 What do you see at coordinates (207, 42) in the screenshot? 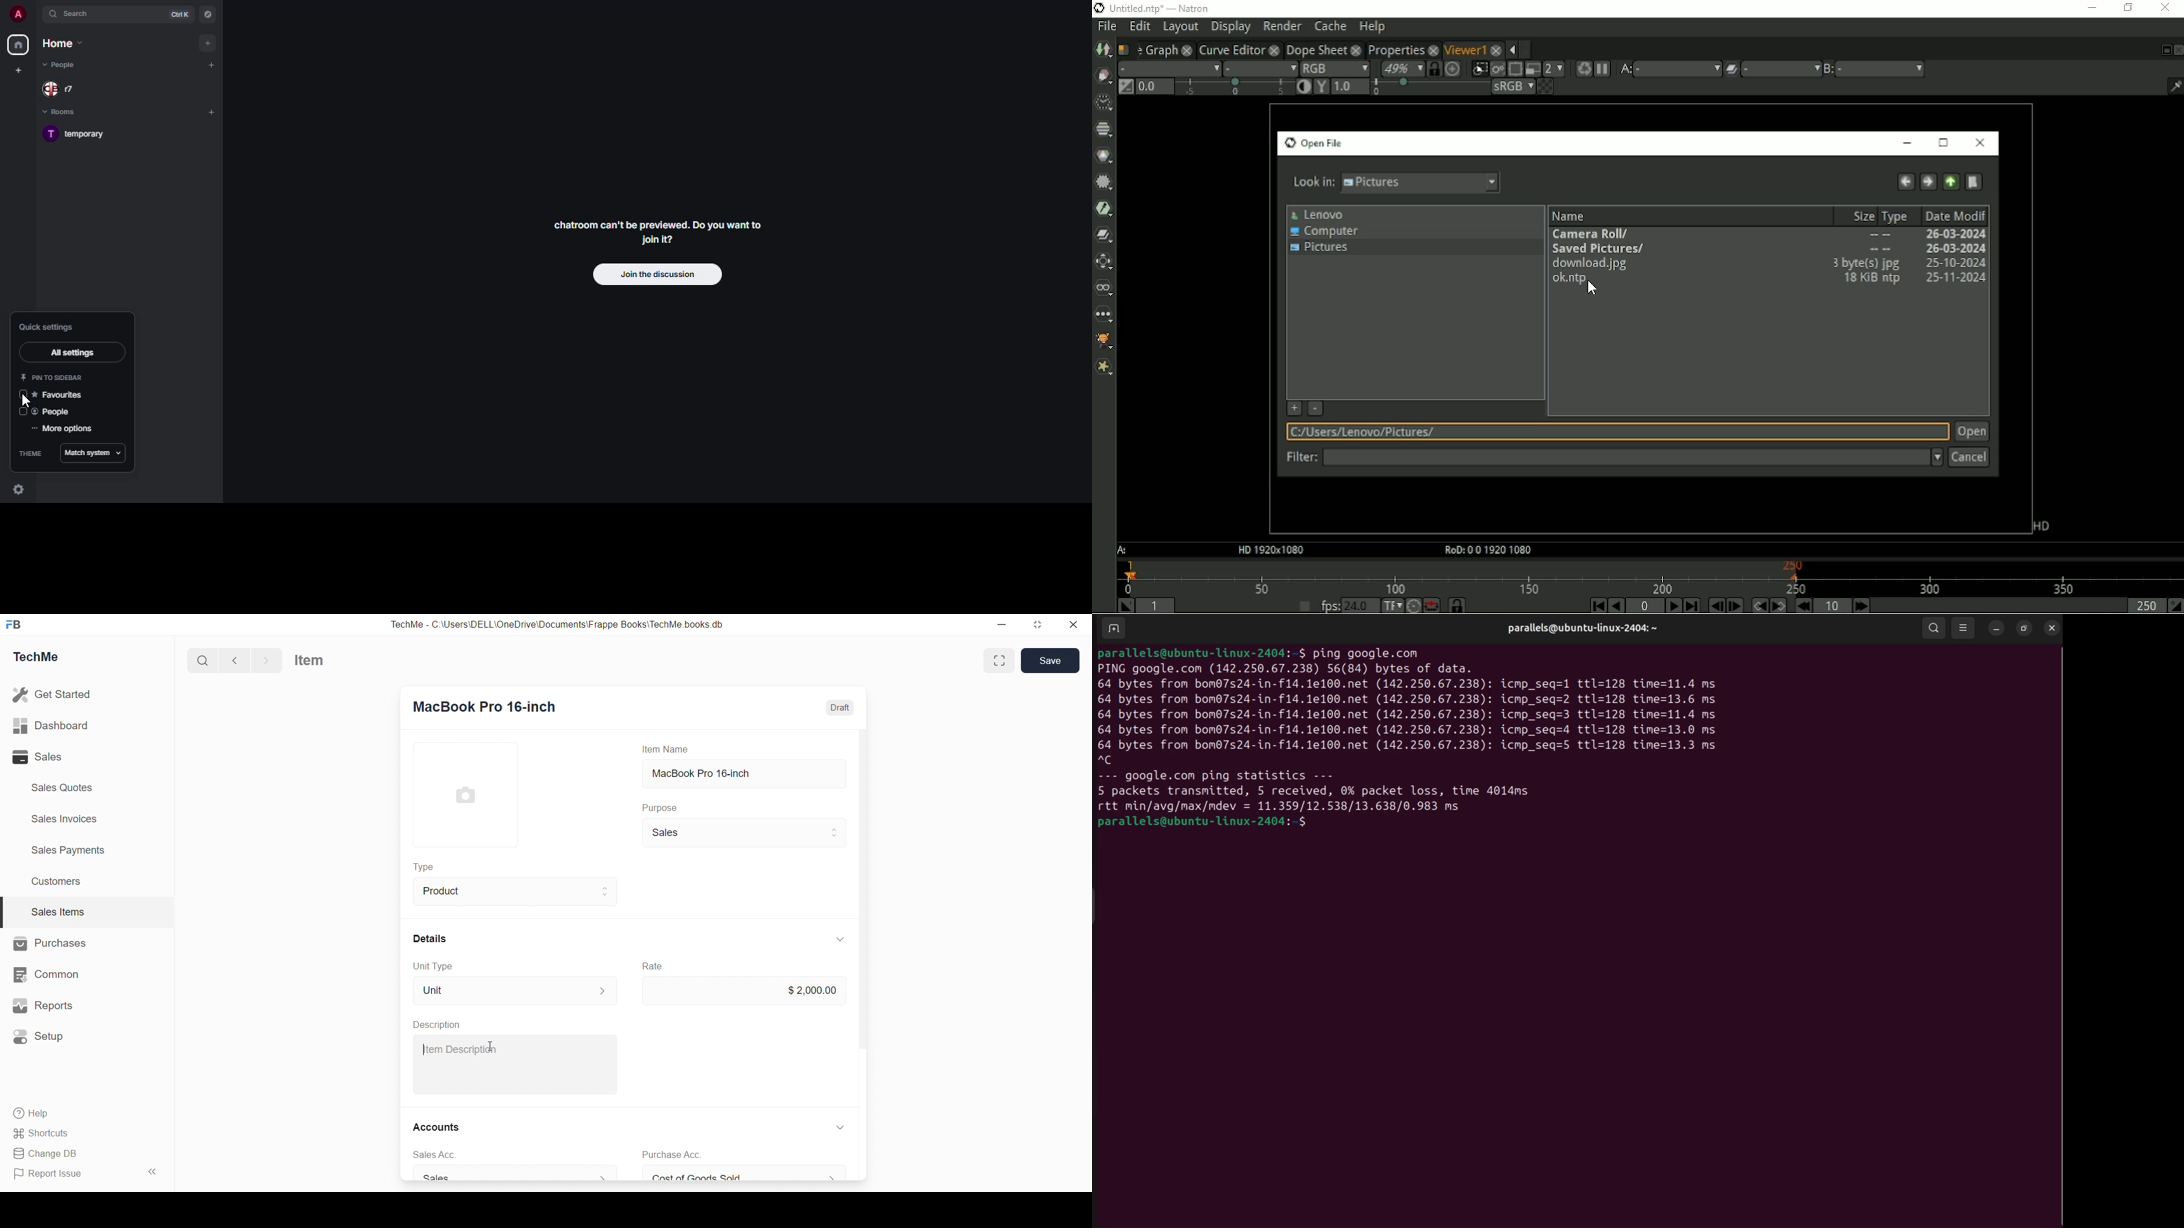
I see `add` at bounding box center [207, 42].